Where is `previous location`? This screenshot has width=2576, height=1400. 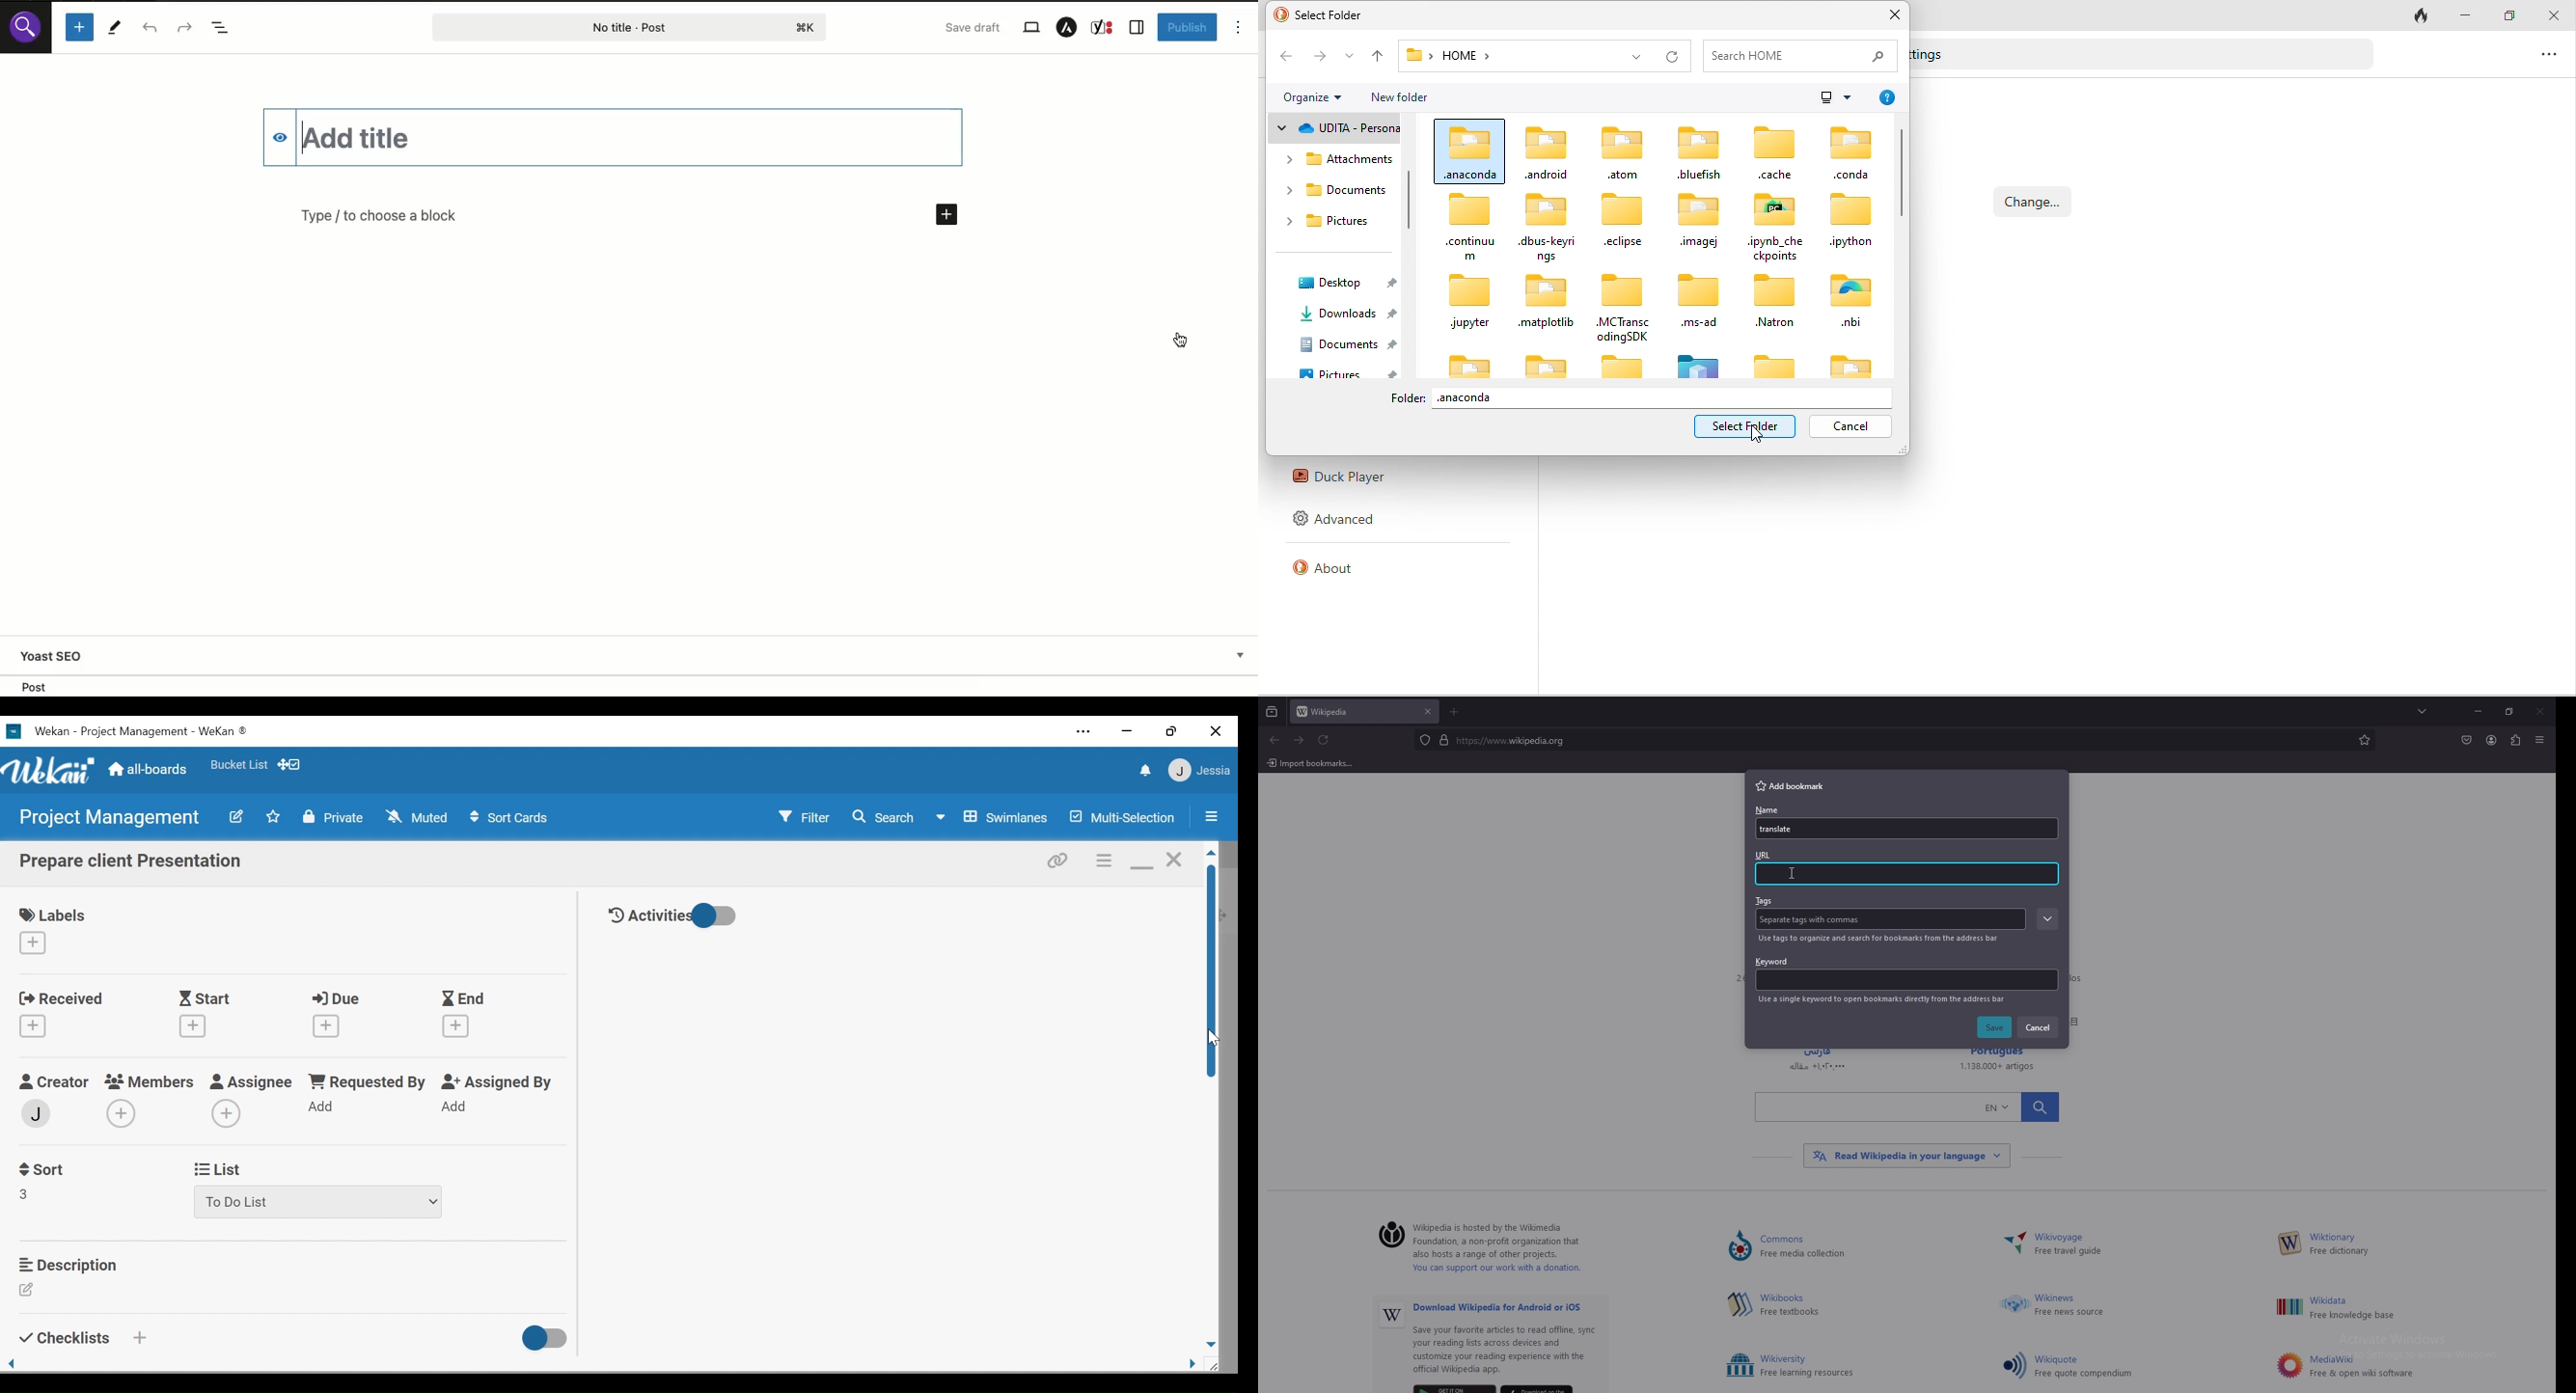
previous location is located at coordinates (1637, 55).